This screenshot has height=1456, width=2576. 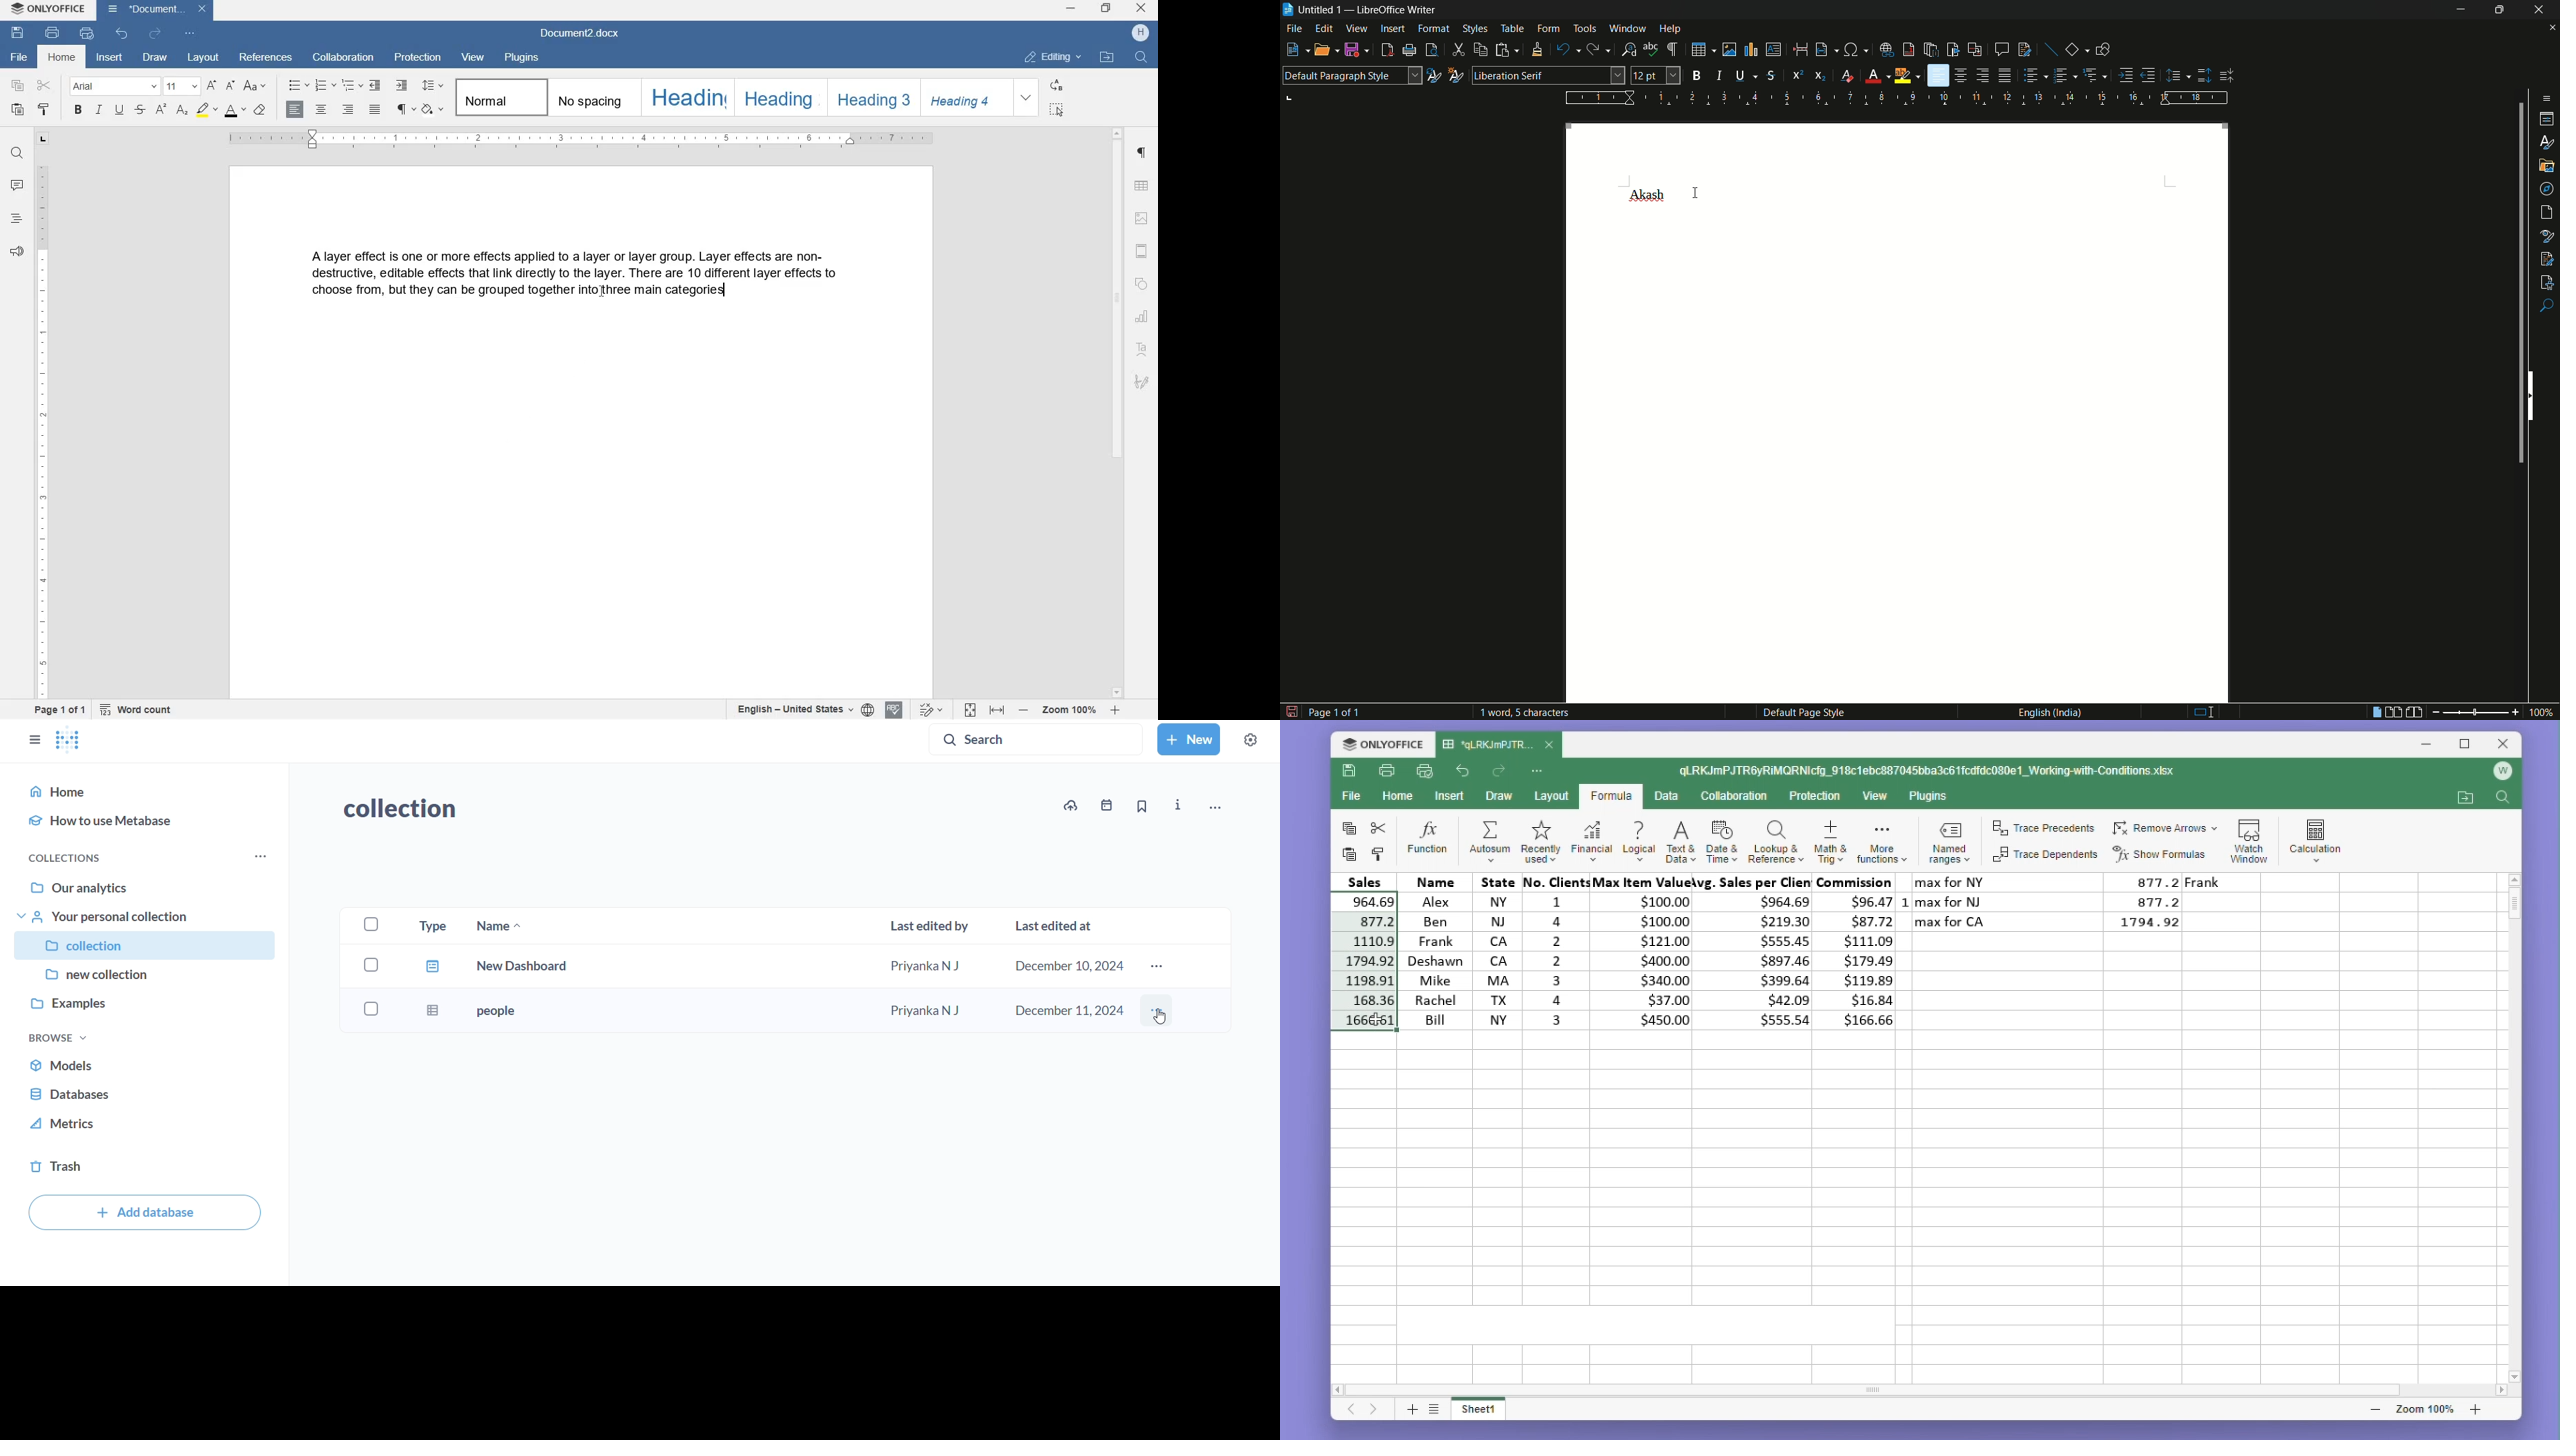 I want to click on close, so click(x=1141, y=8).